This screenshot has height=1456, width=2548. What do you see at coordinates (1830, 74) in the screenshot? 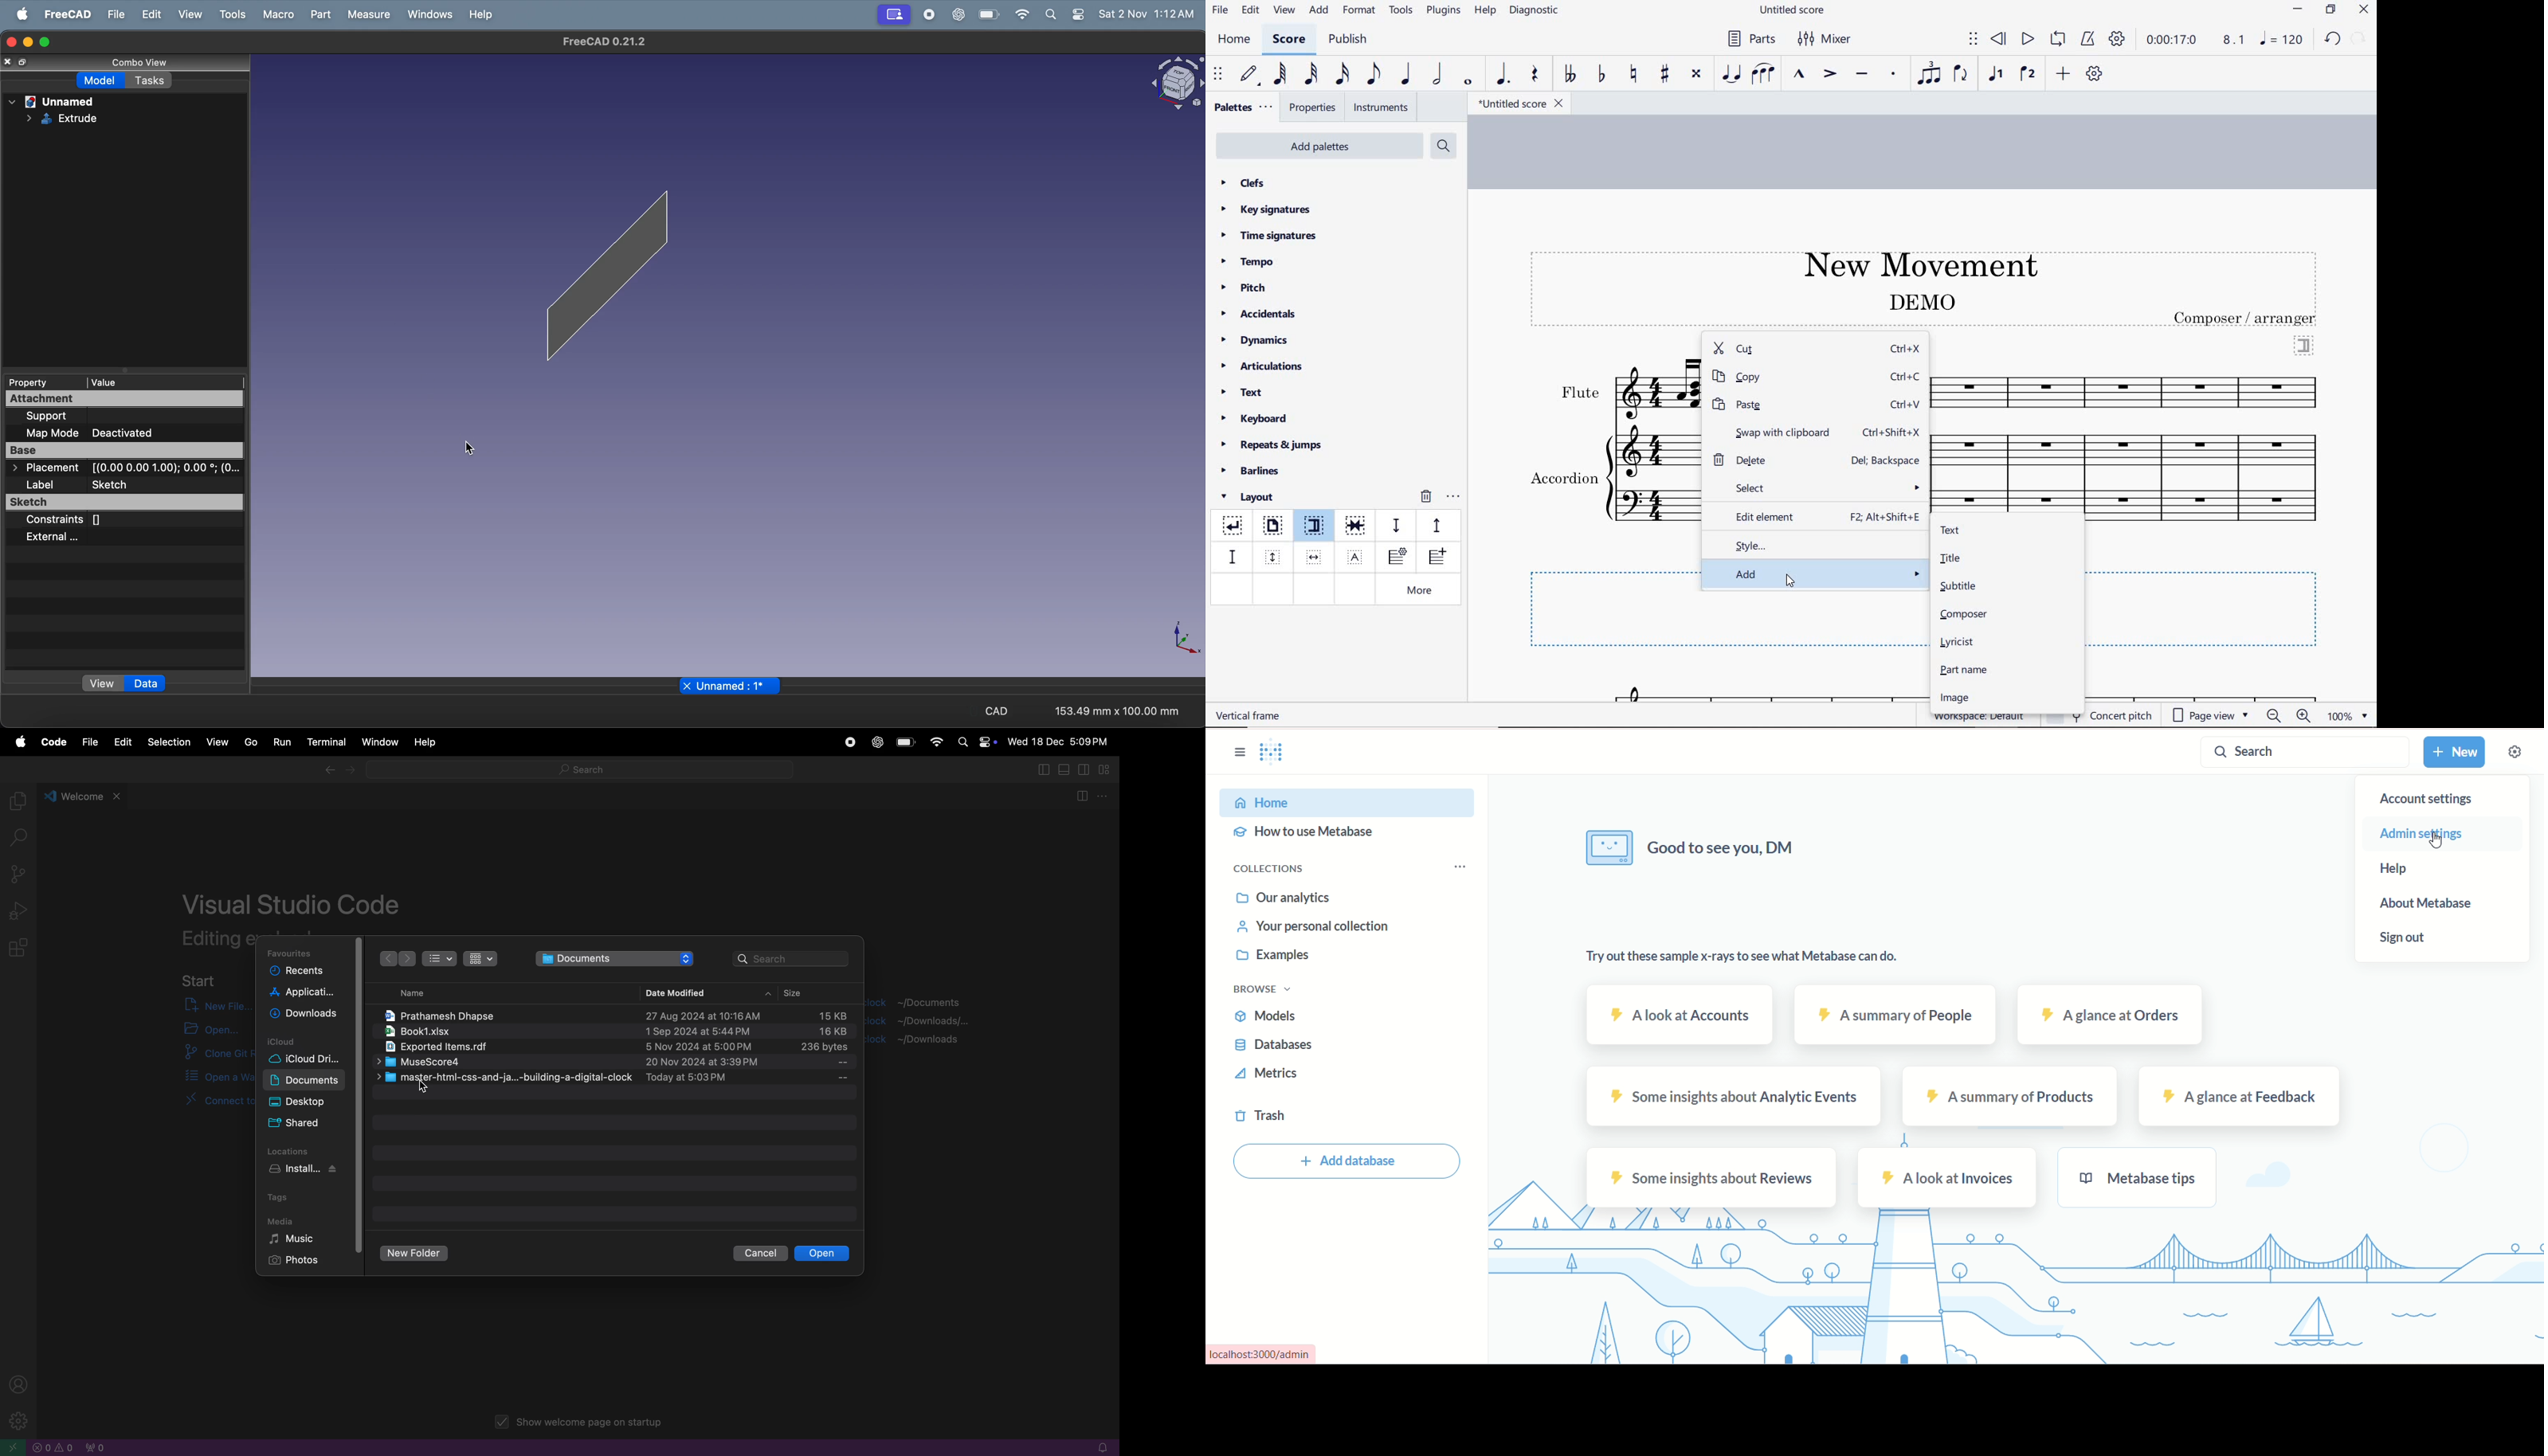
I see `accent` at bounding box center [1830, 74].